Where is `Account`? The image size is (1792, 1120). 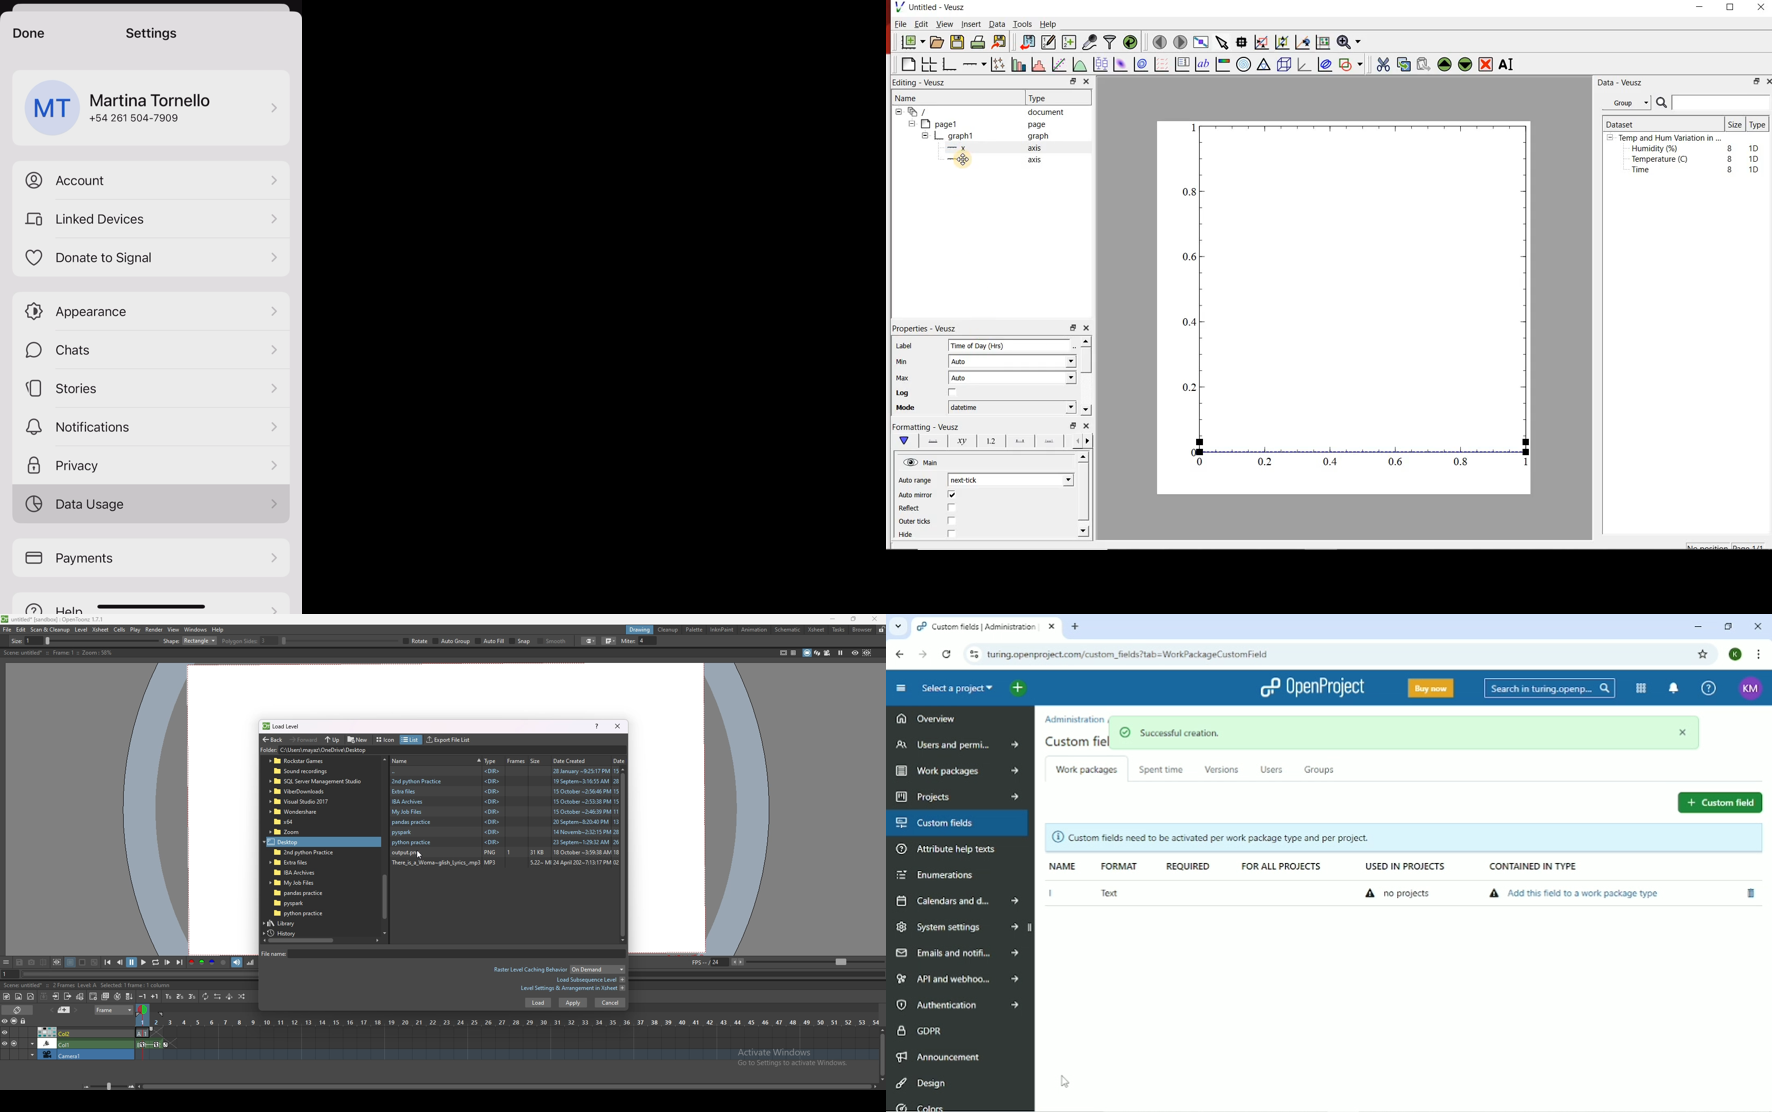
Account is located at coordinates (1748, 687).